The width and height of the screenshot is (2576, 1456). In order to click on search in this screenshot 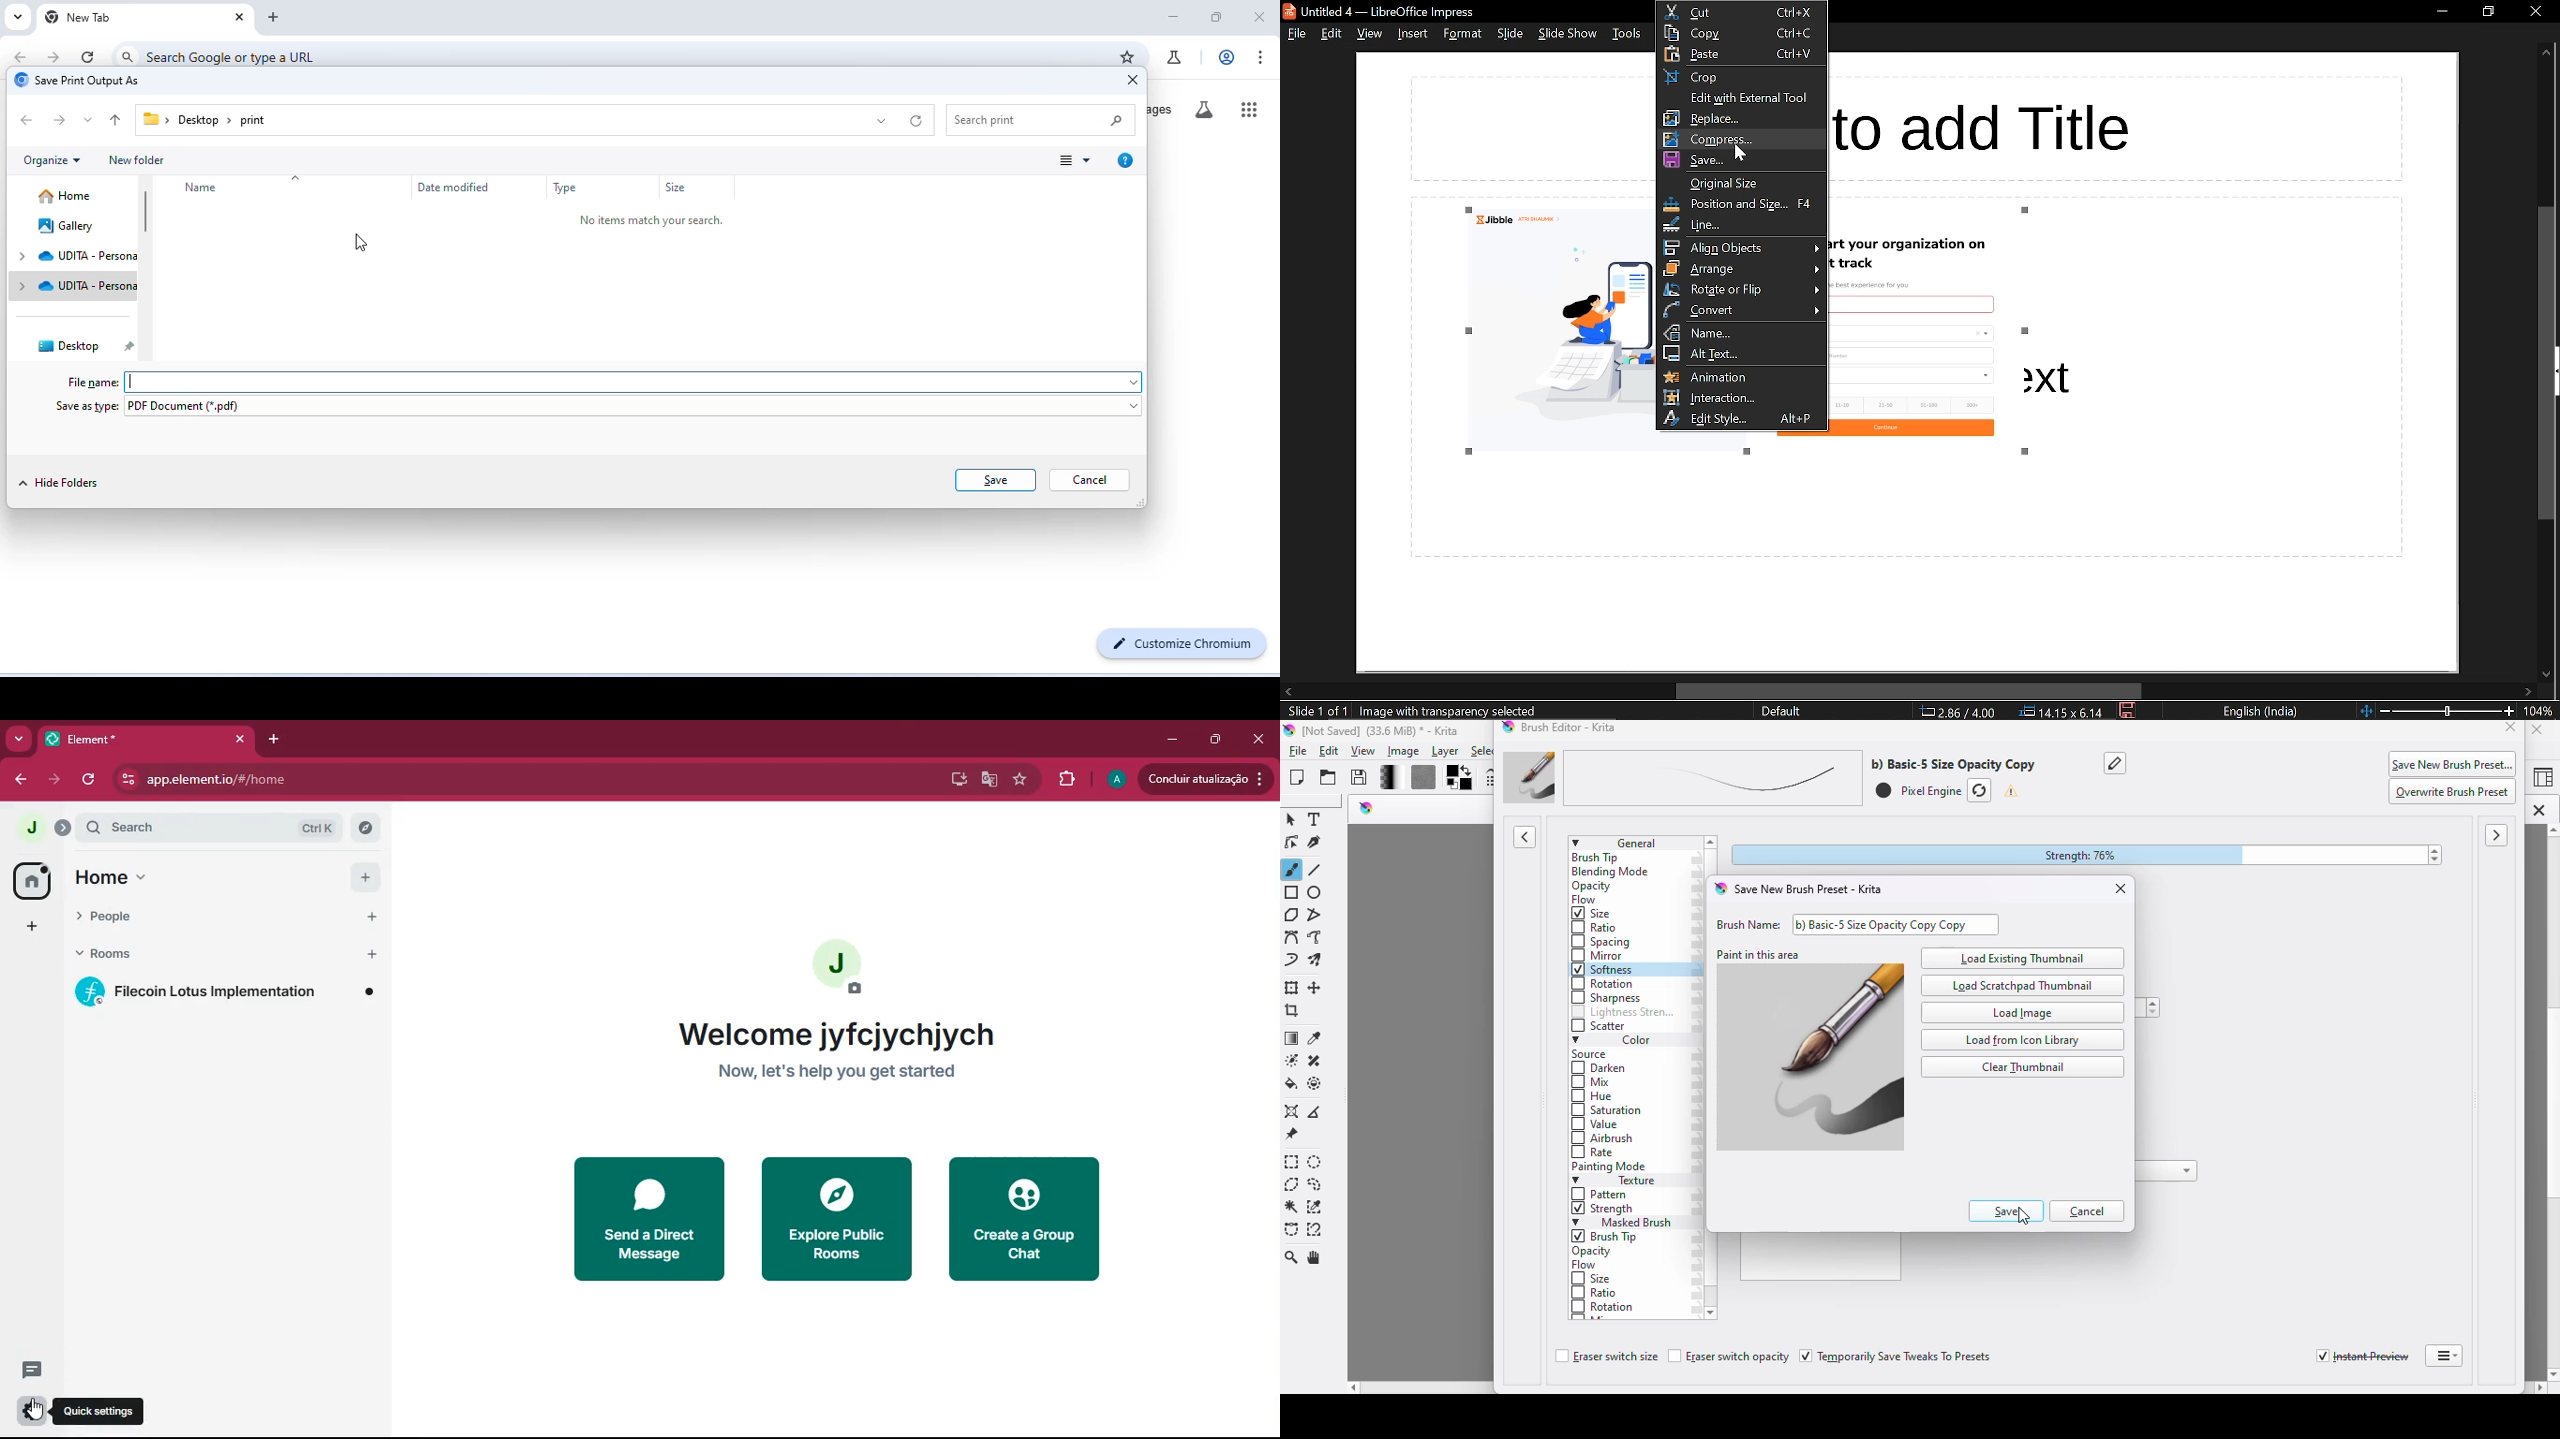, I will do `click(224, 829)`.